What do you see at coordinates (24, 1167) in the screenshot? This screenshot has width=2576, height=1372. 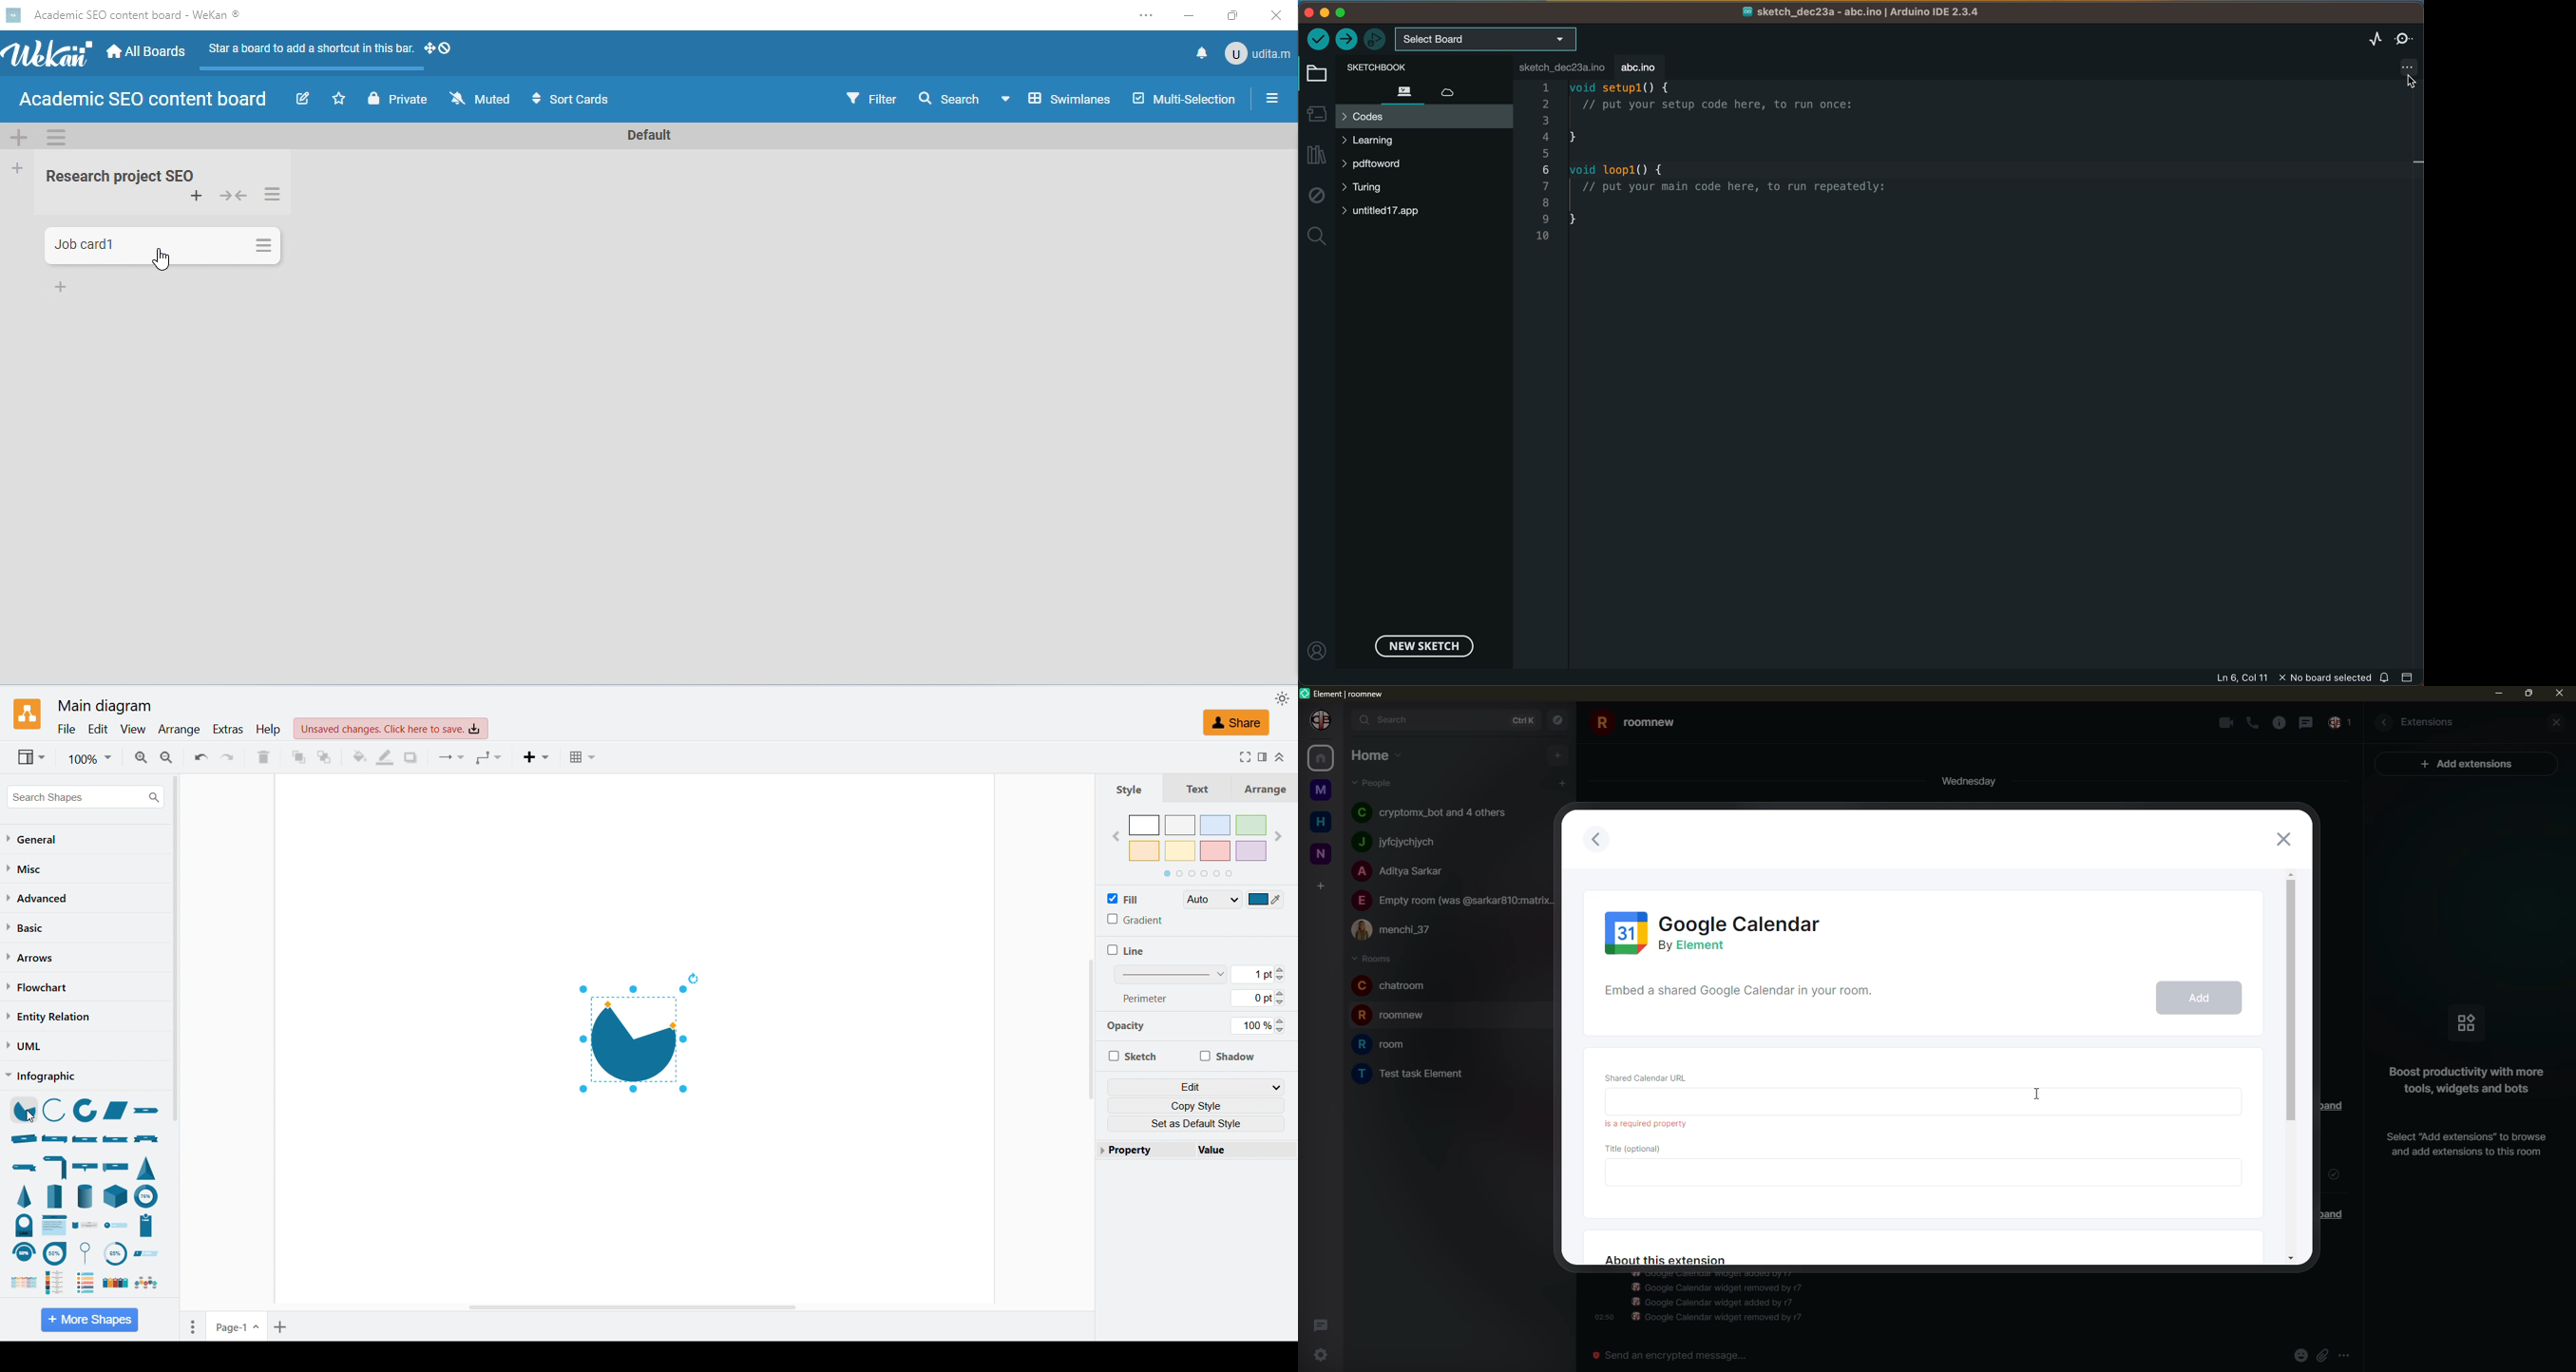 I see `banner single fold` at bounding box center [24, 1167].